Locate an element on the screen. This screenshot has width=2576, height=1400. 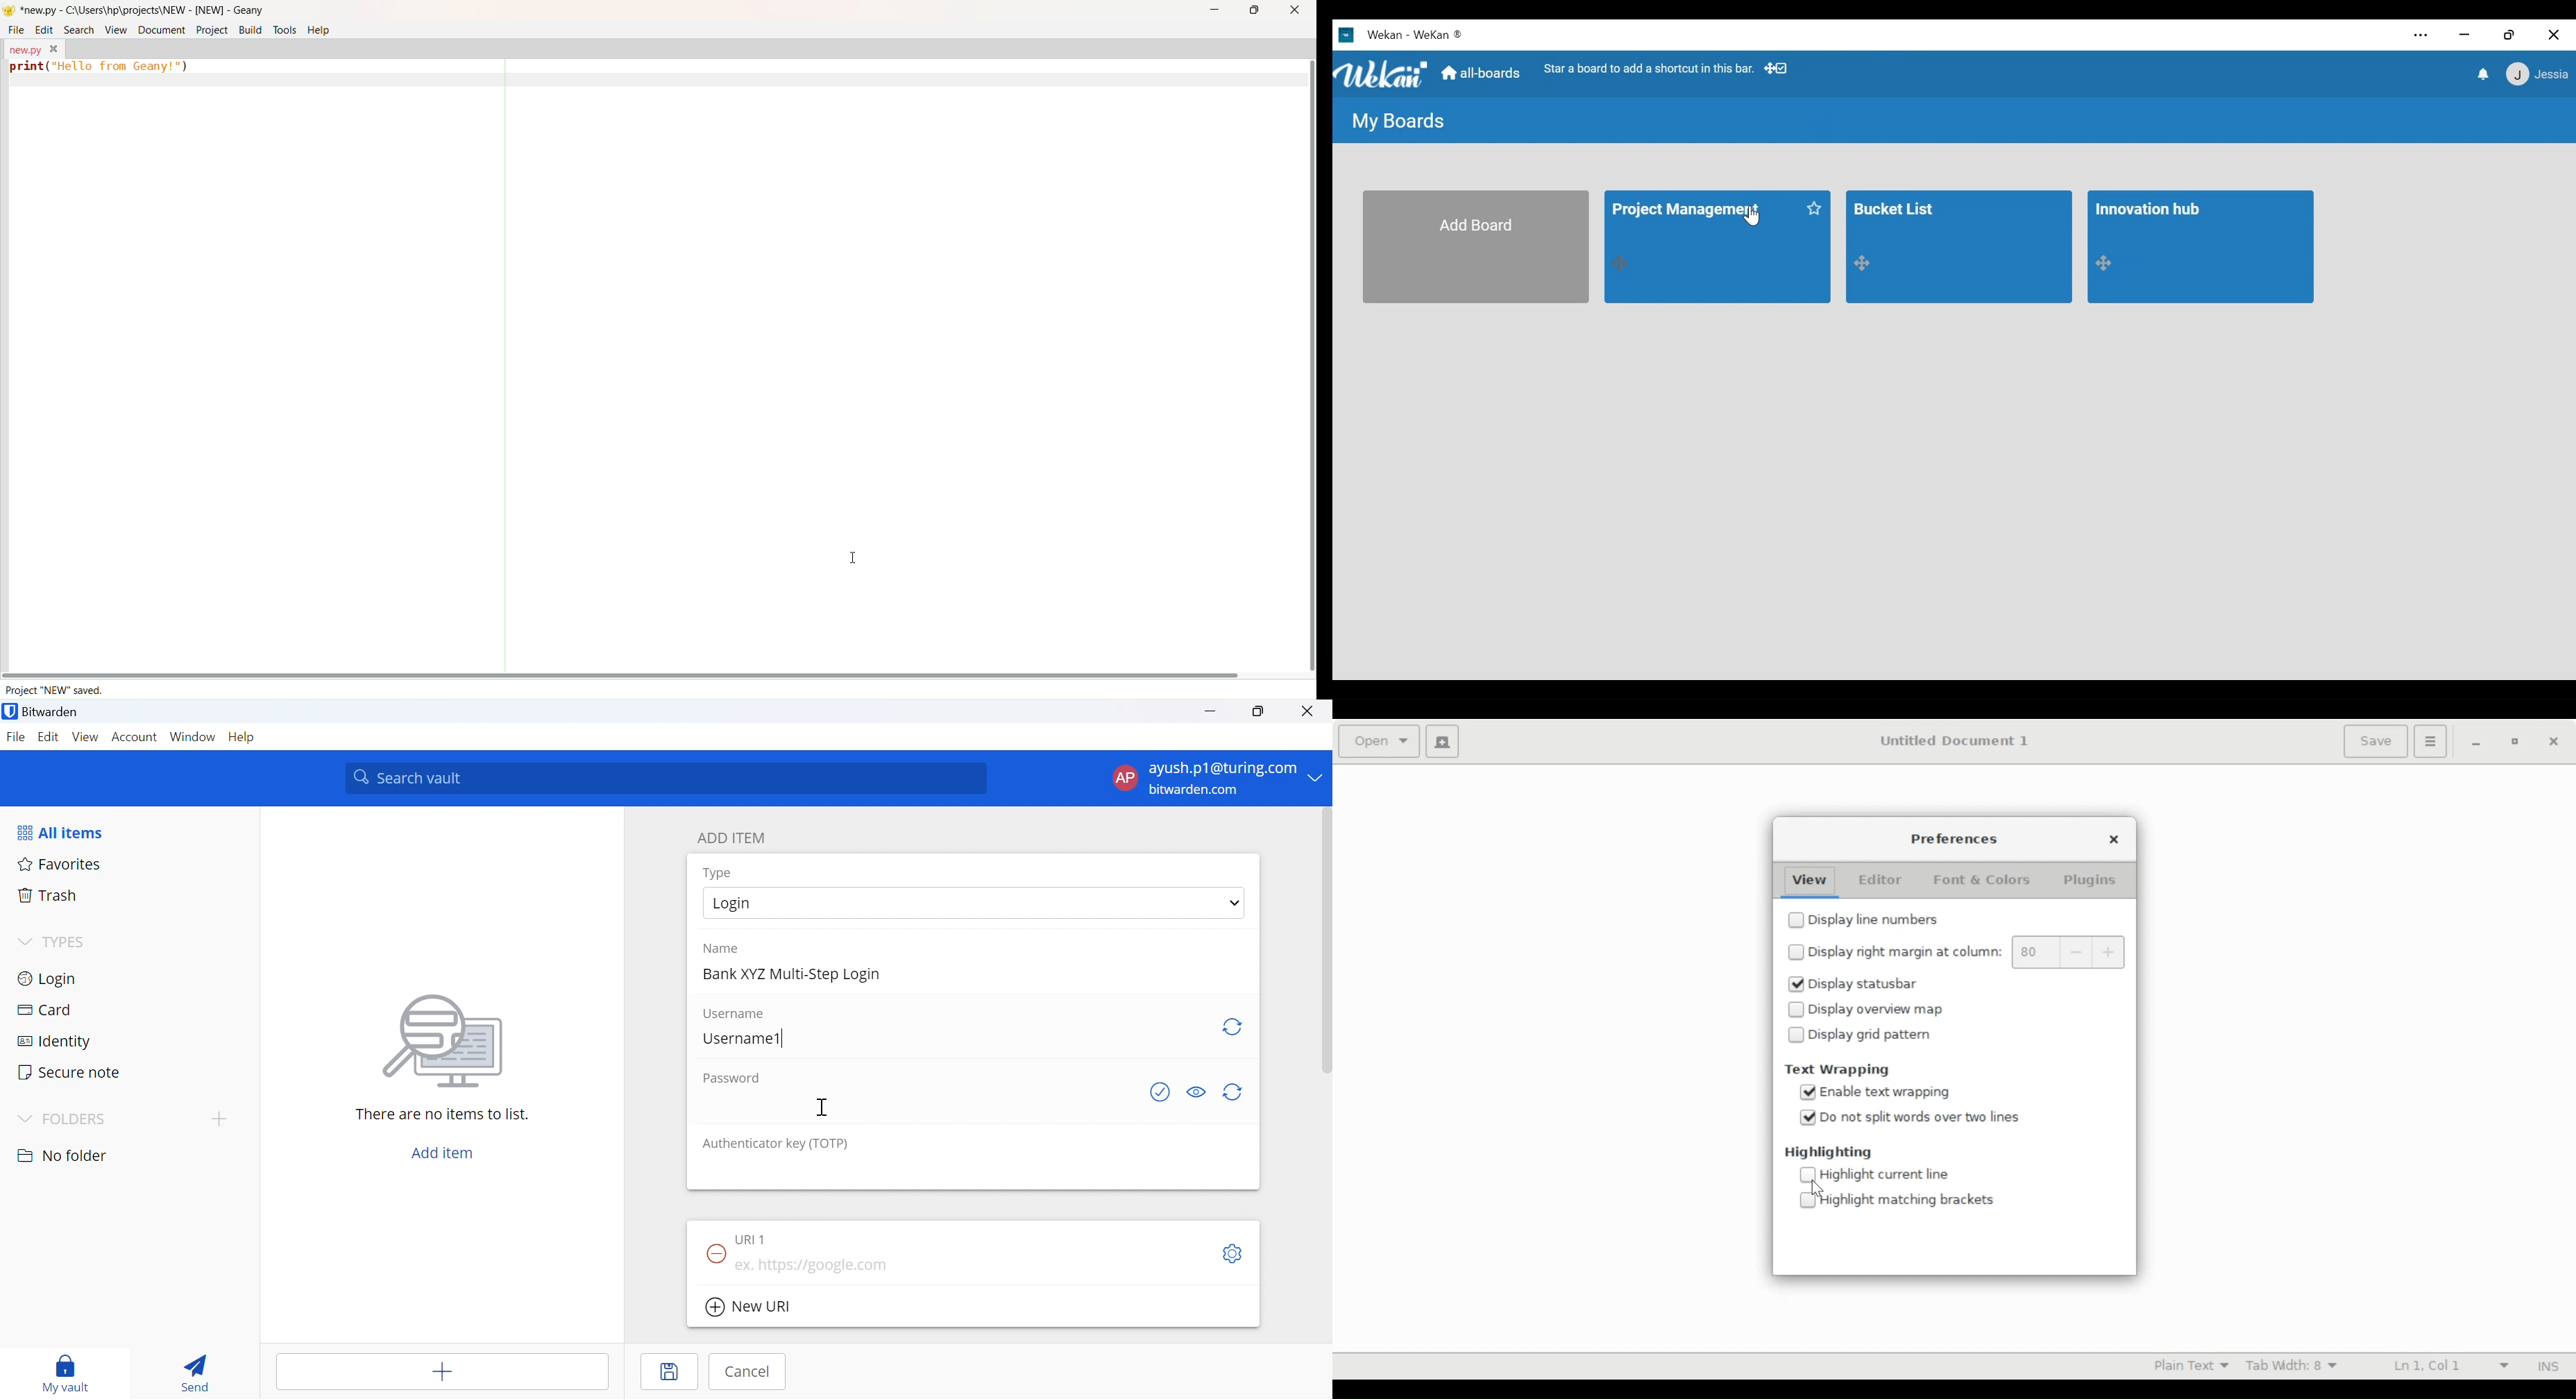
Desktop drag handles is located at coordinates (1867, 264).